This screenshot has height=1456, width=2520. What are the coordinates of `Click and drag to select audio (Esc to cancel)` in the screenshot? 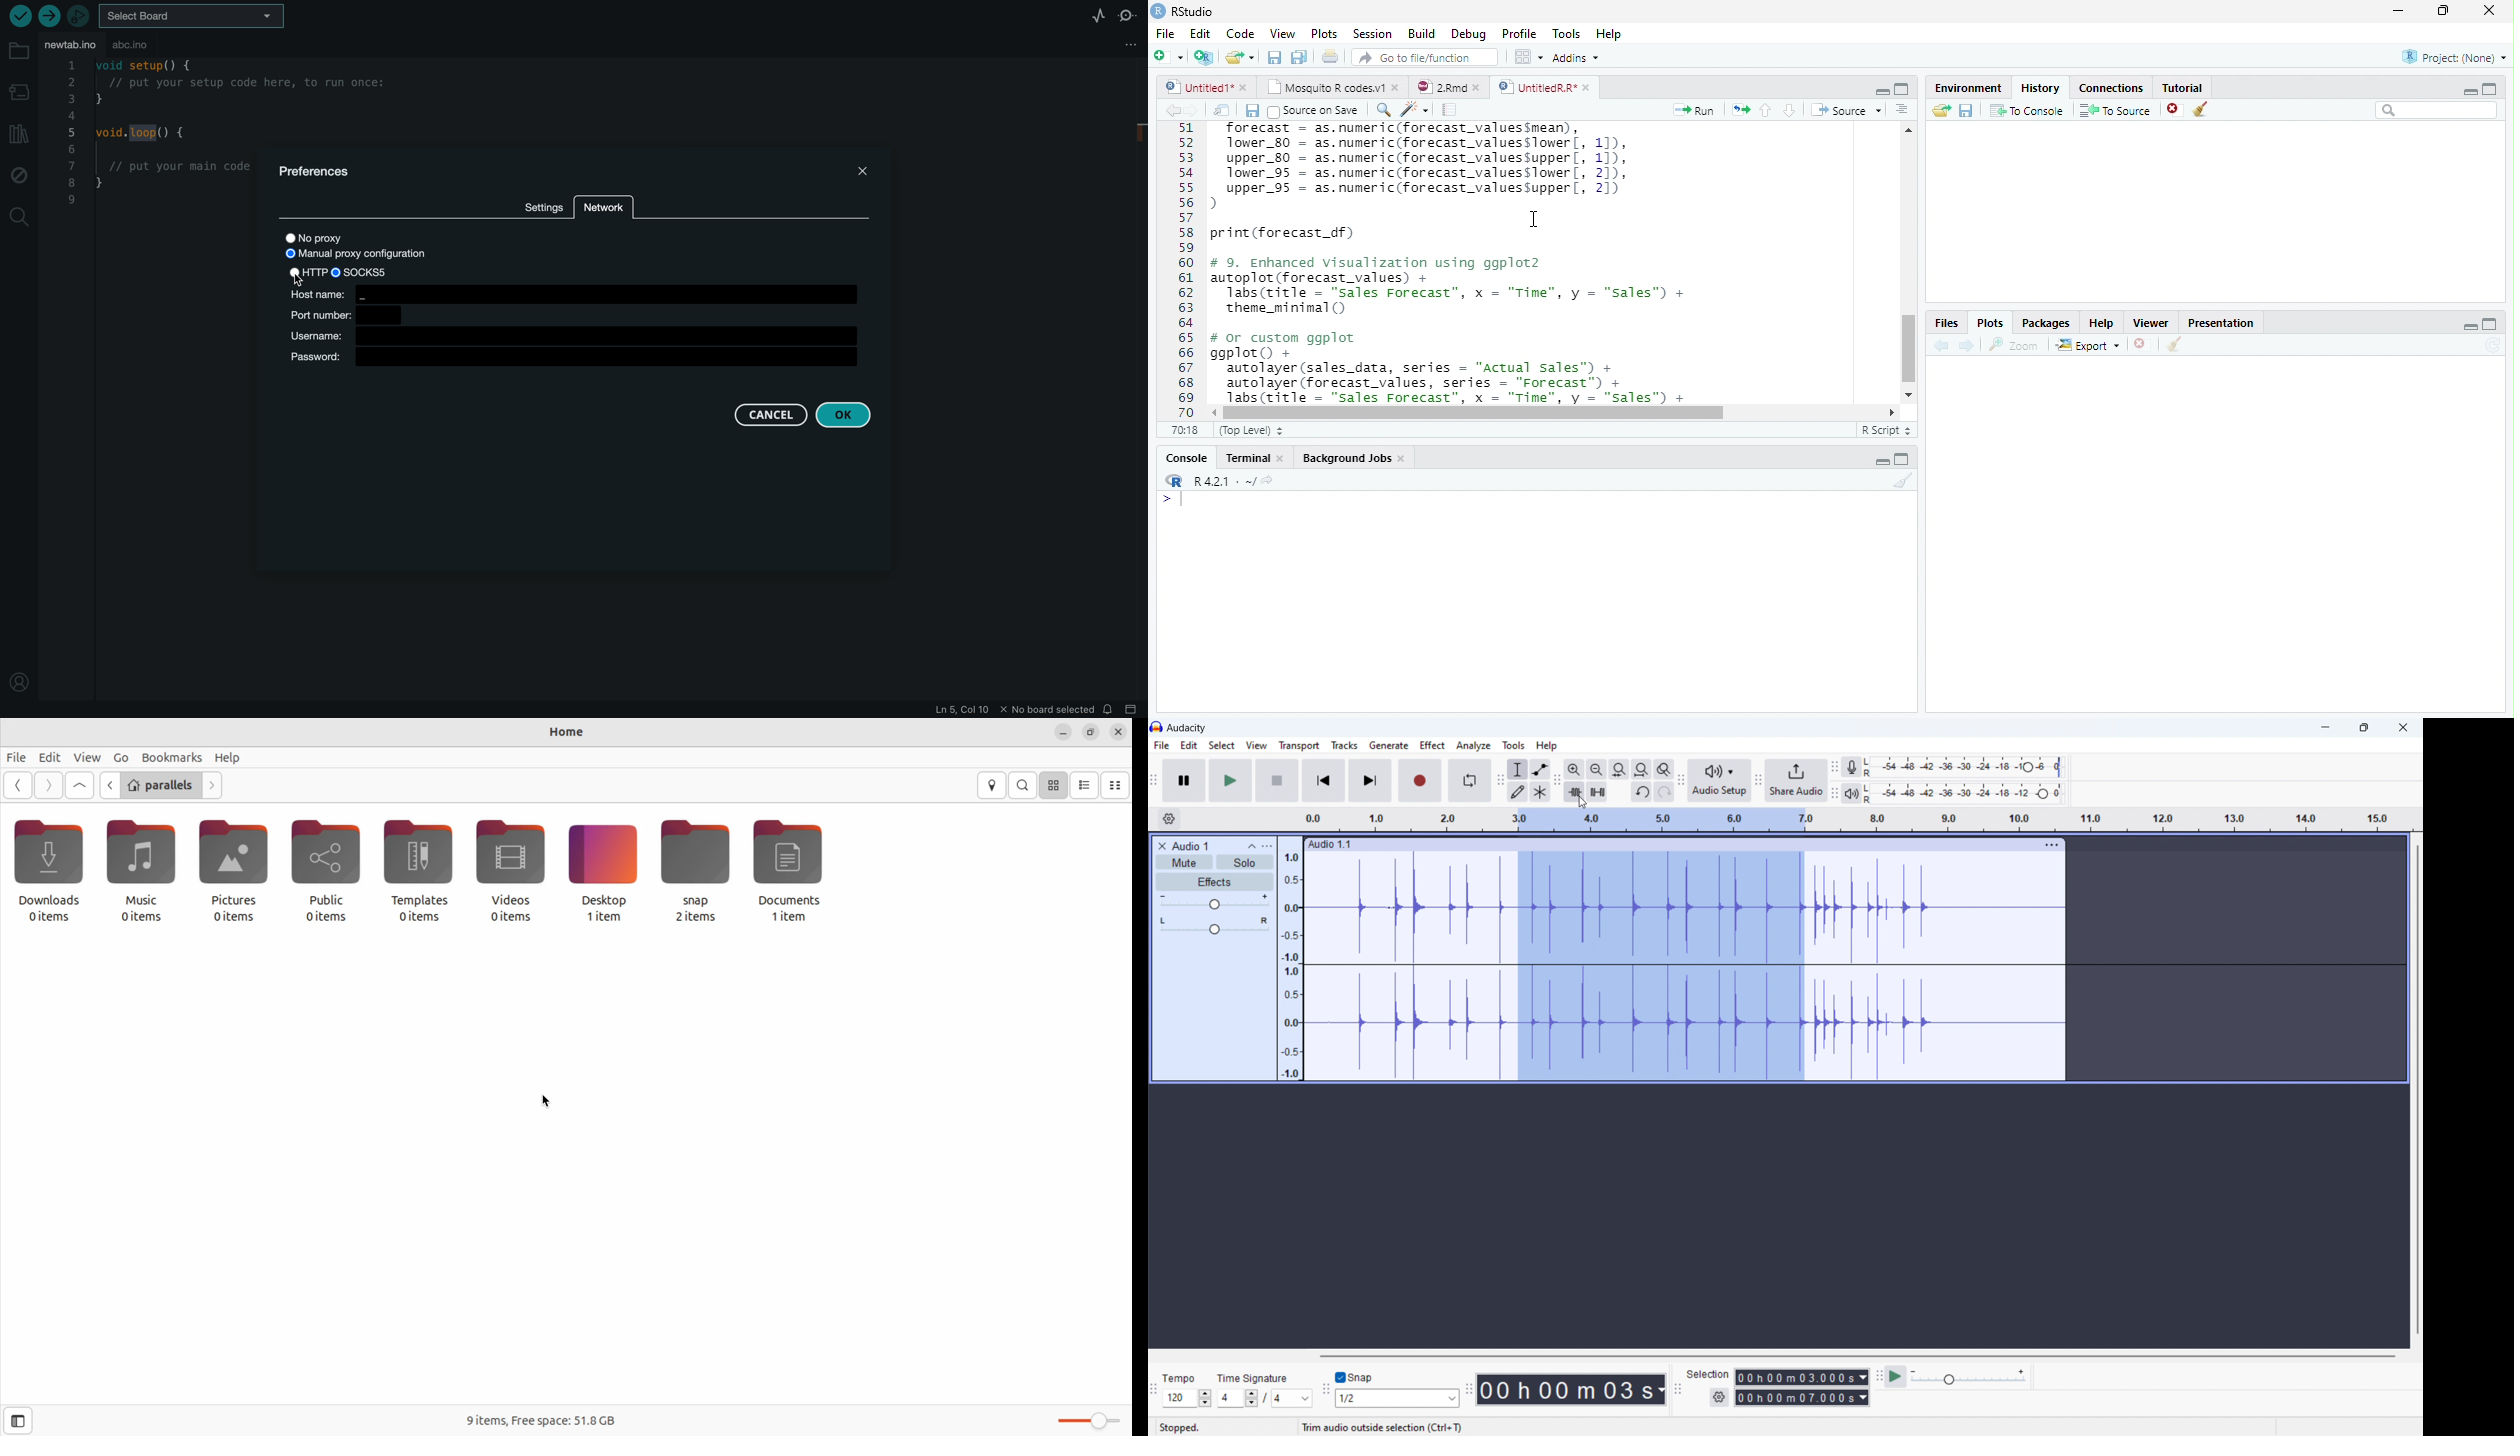 It's located at (1408, 1428).